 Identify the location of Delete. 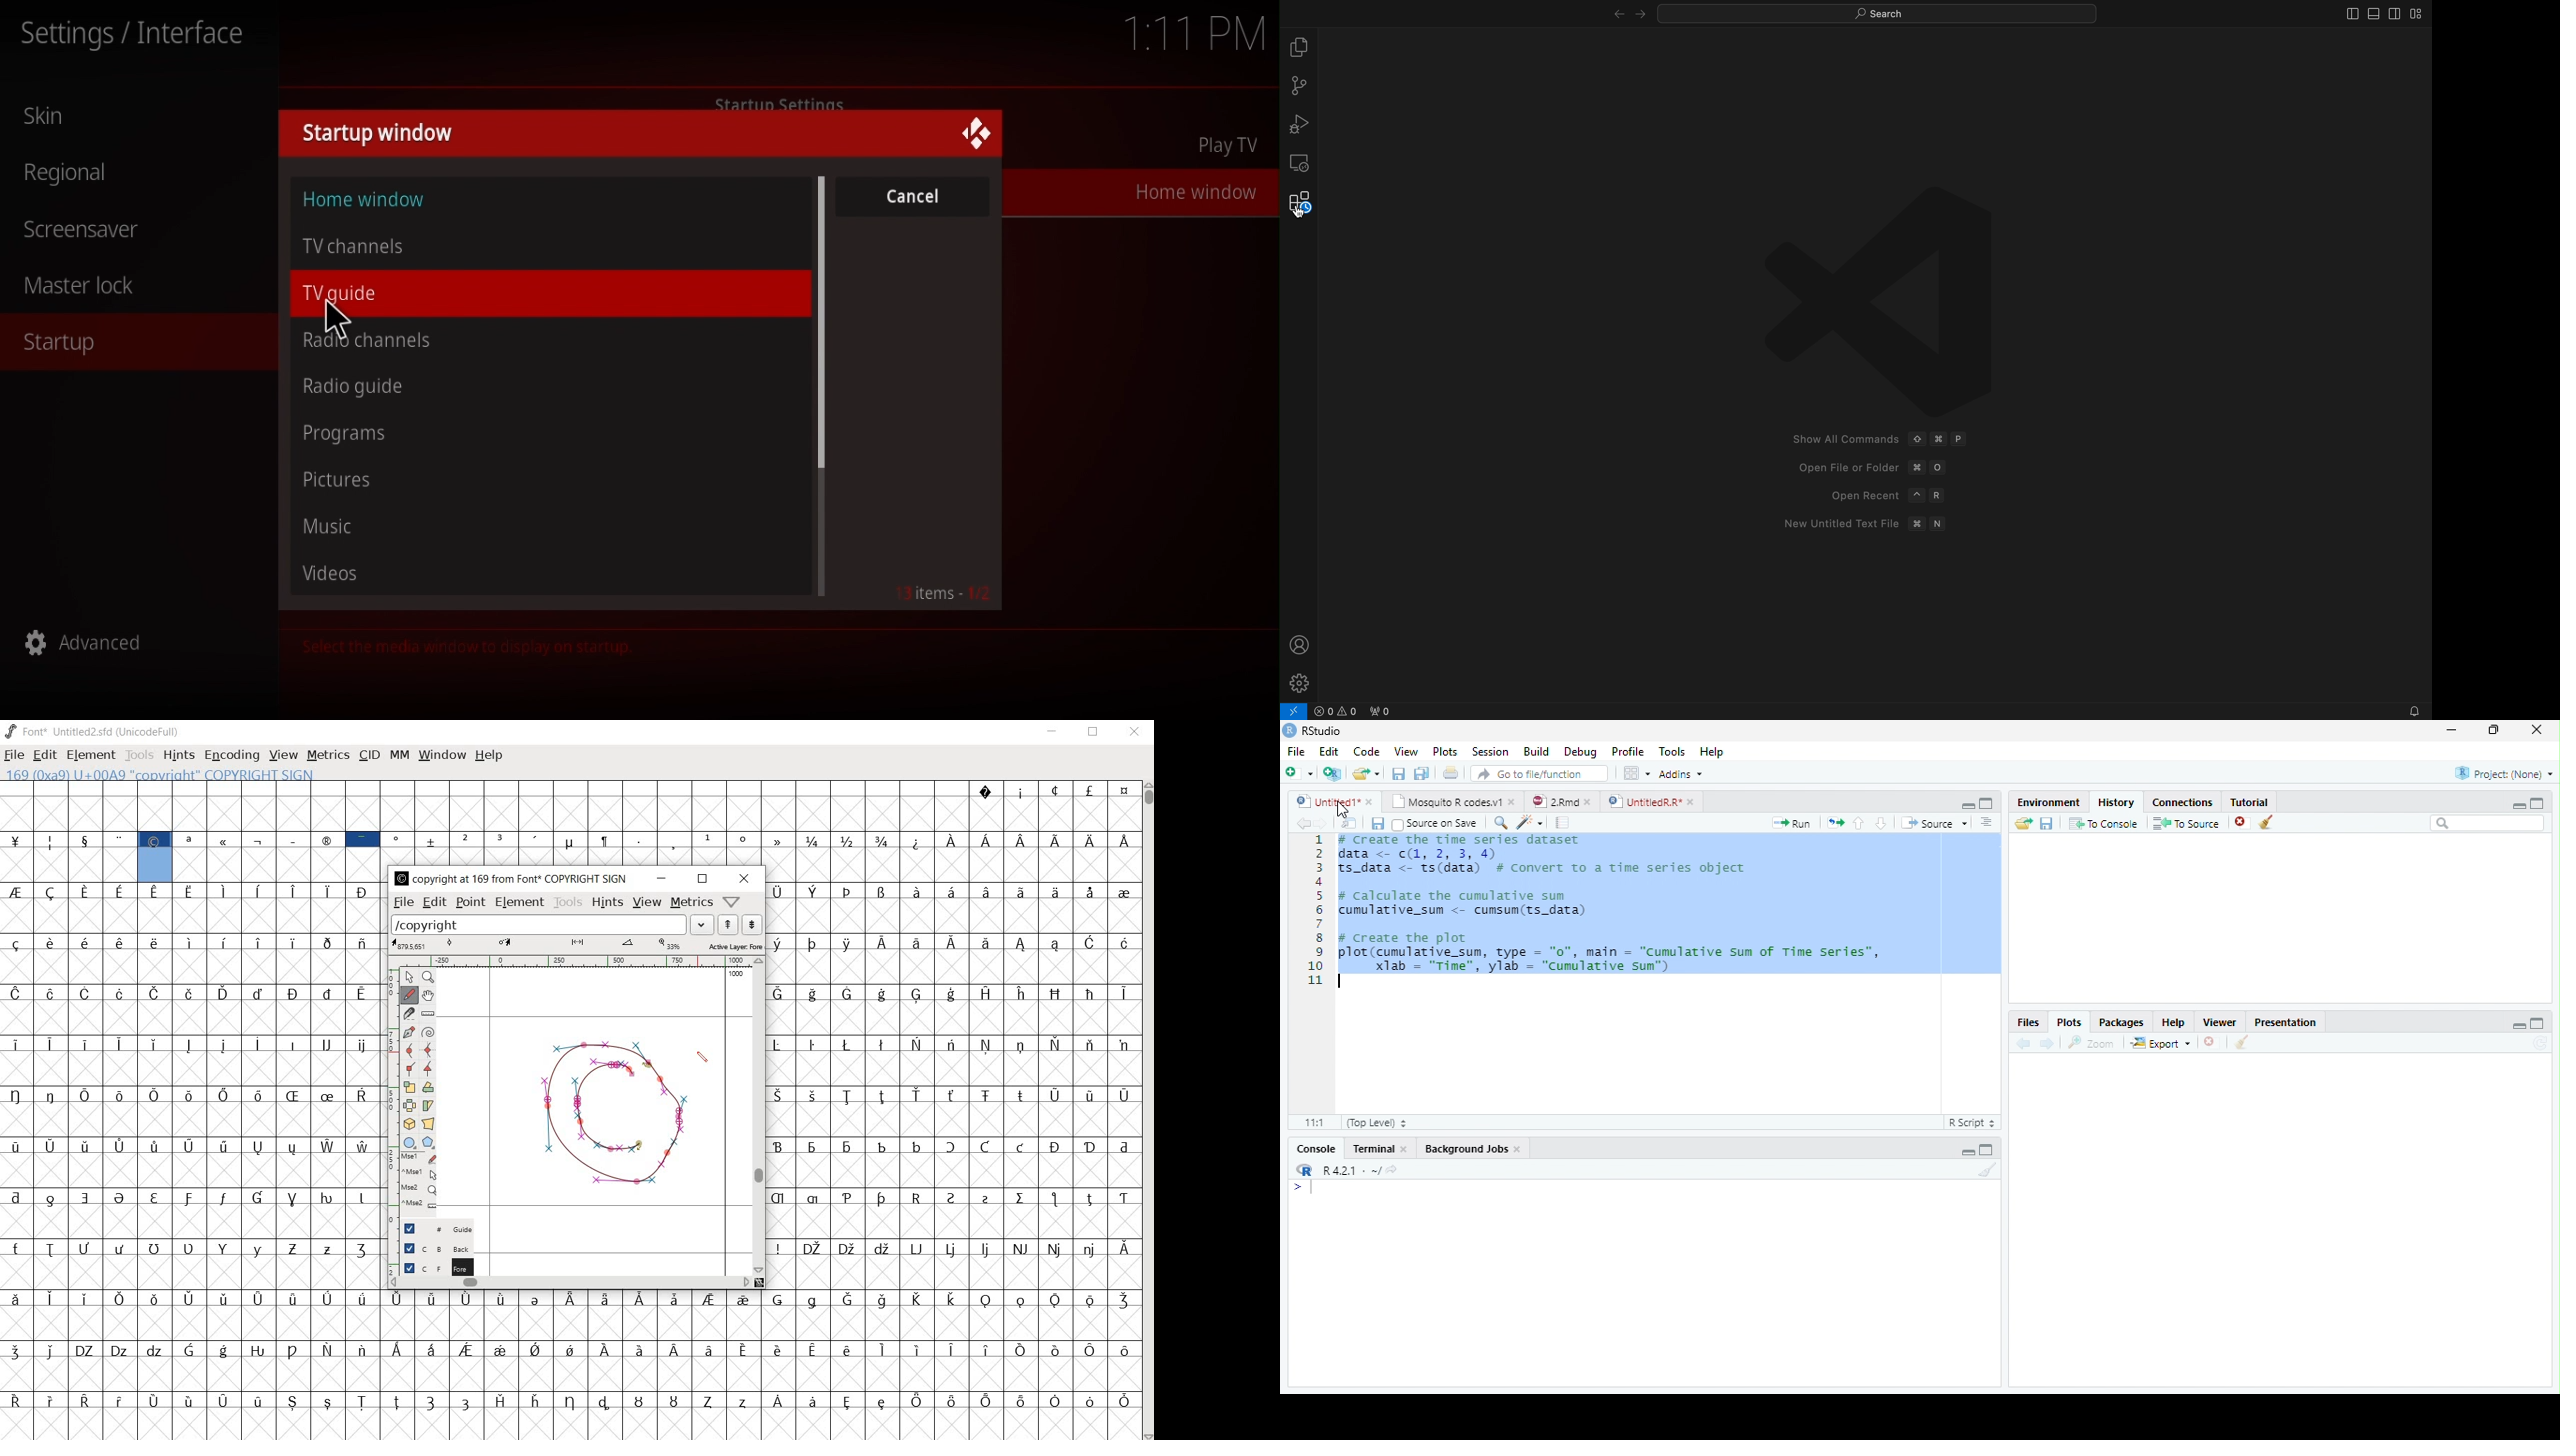
(2210, 1042).